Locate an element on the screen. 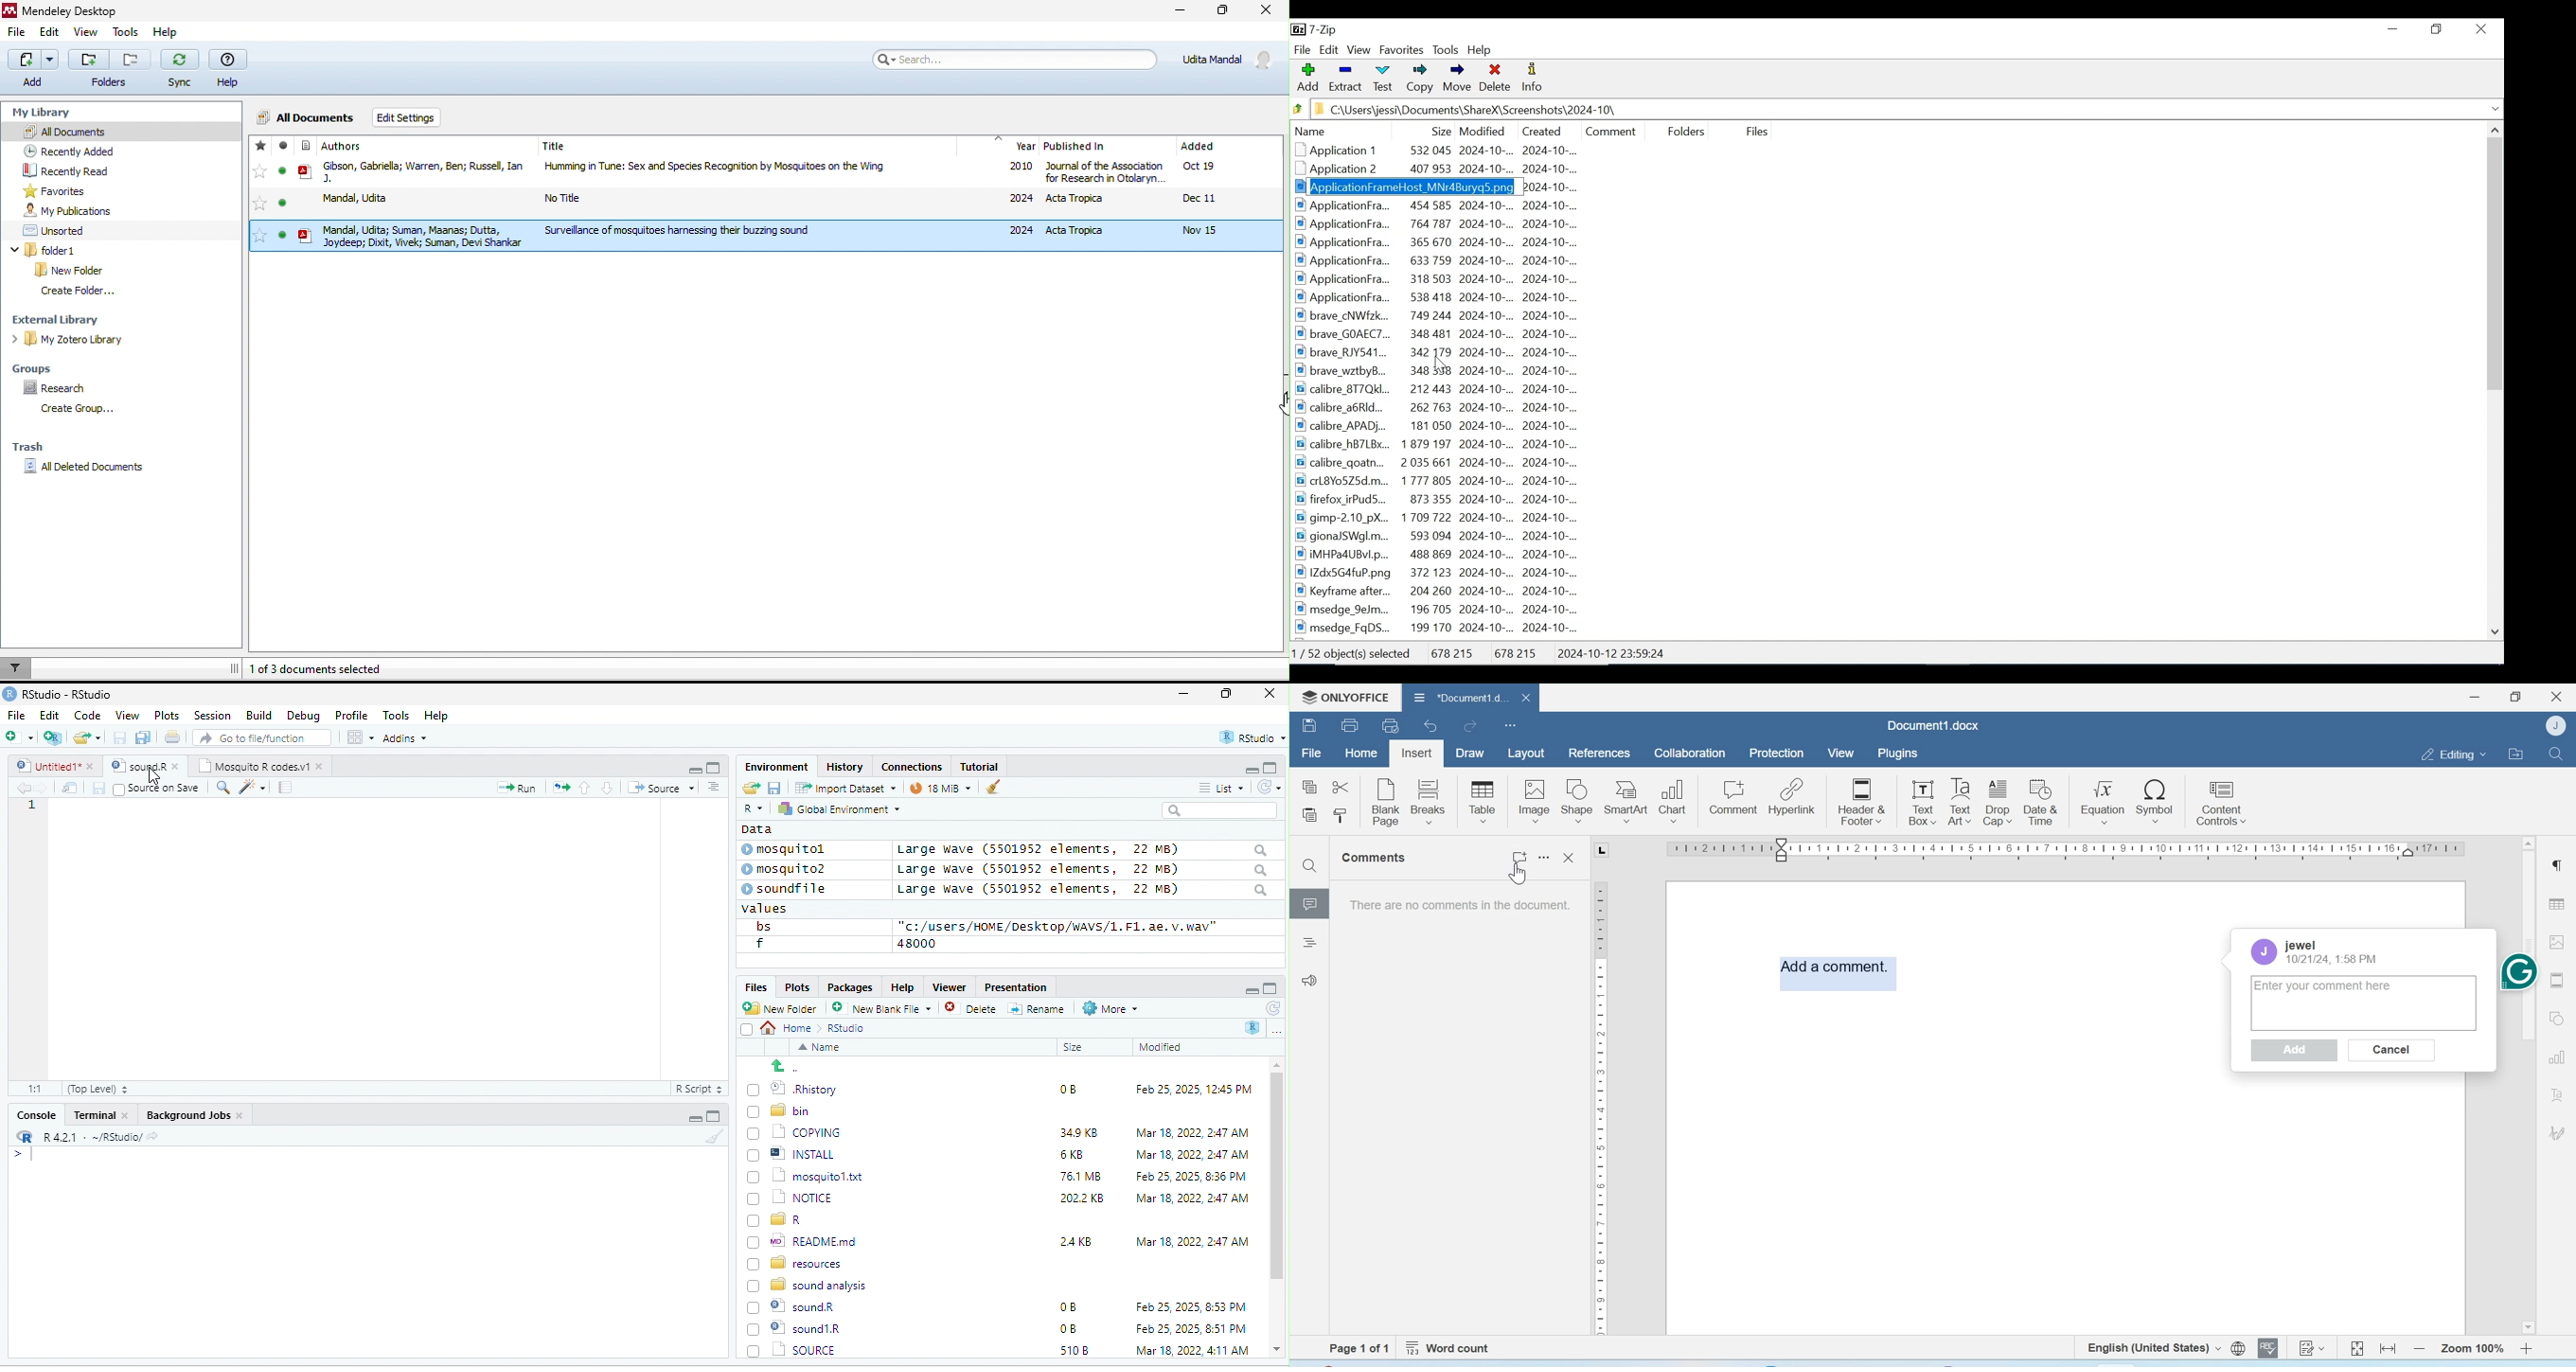  © Untitied1* » is located at coordinates (51, 766).